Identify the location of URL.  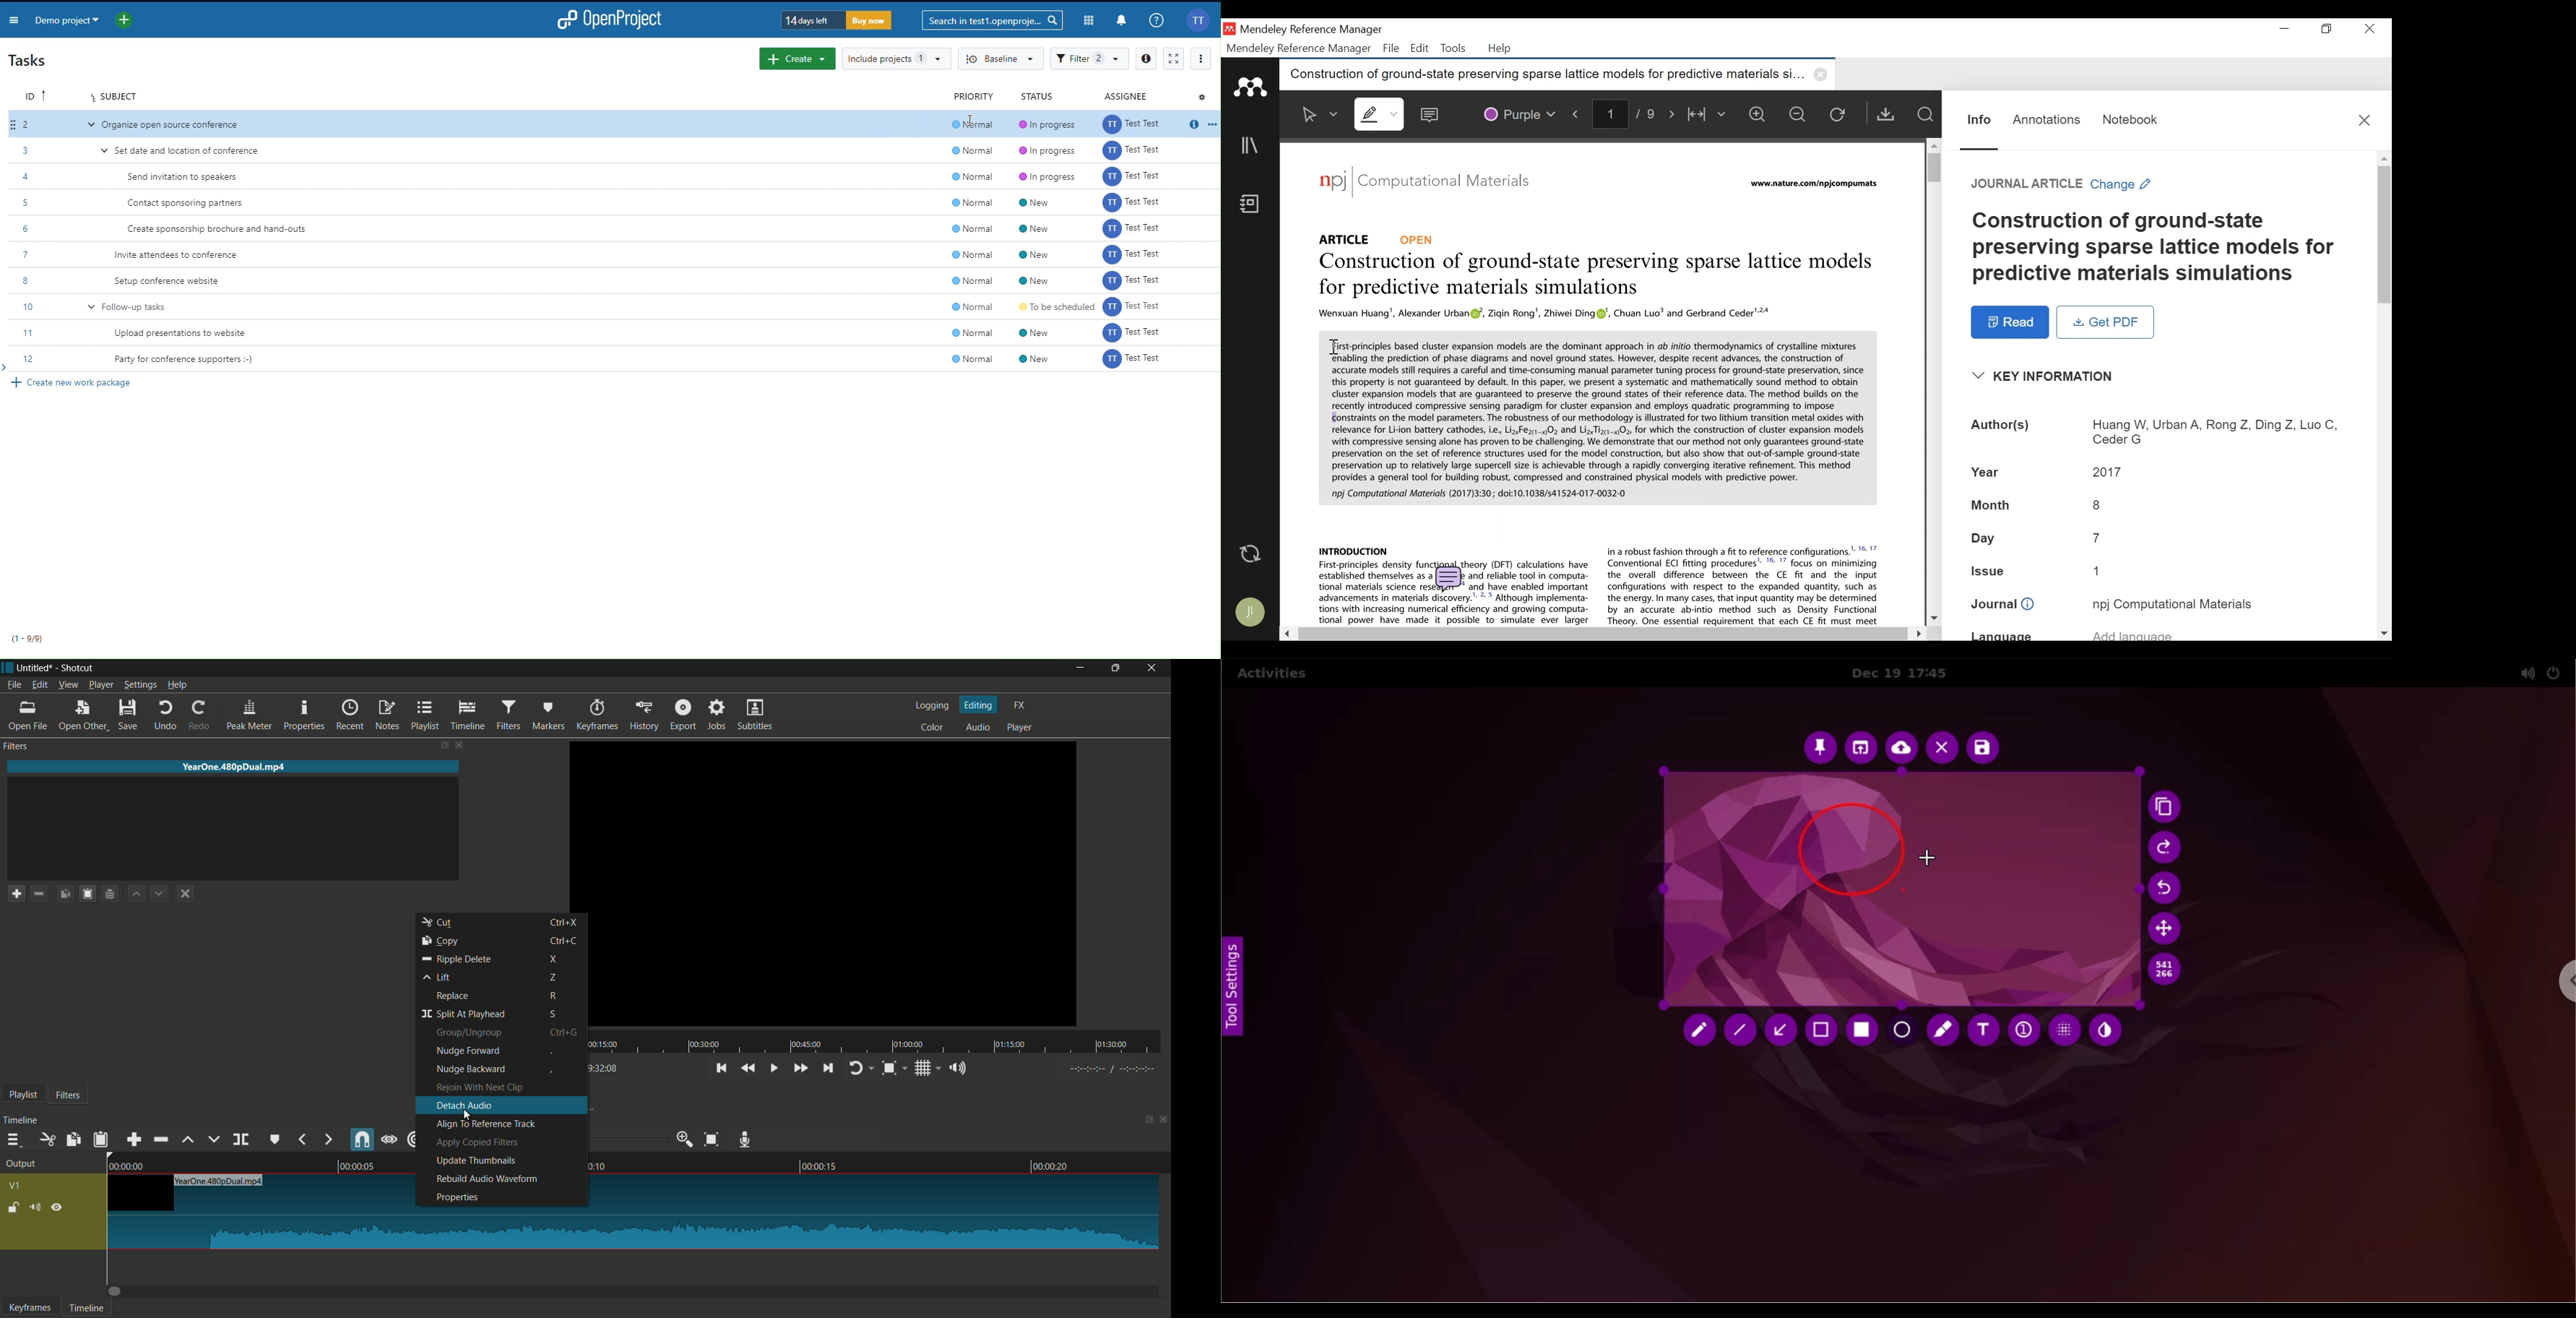
(1816, 184).